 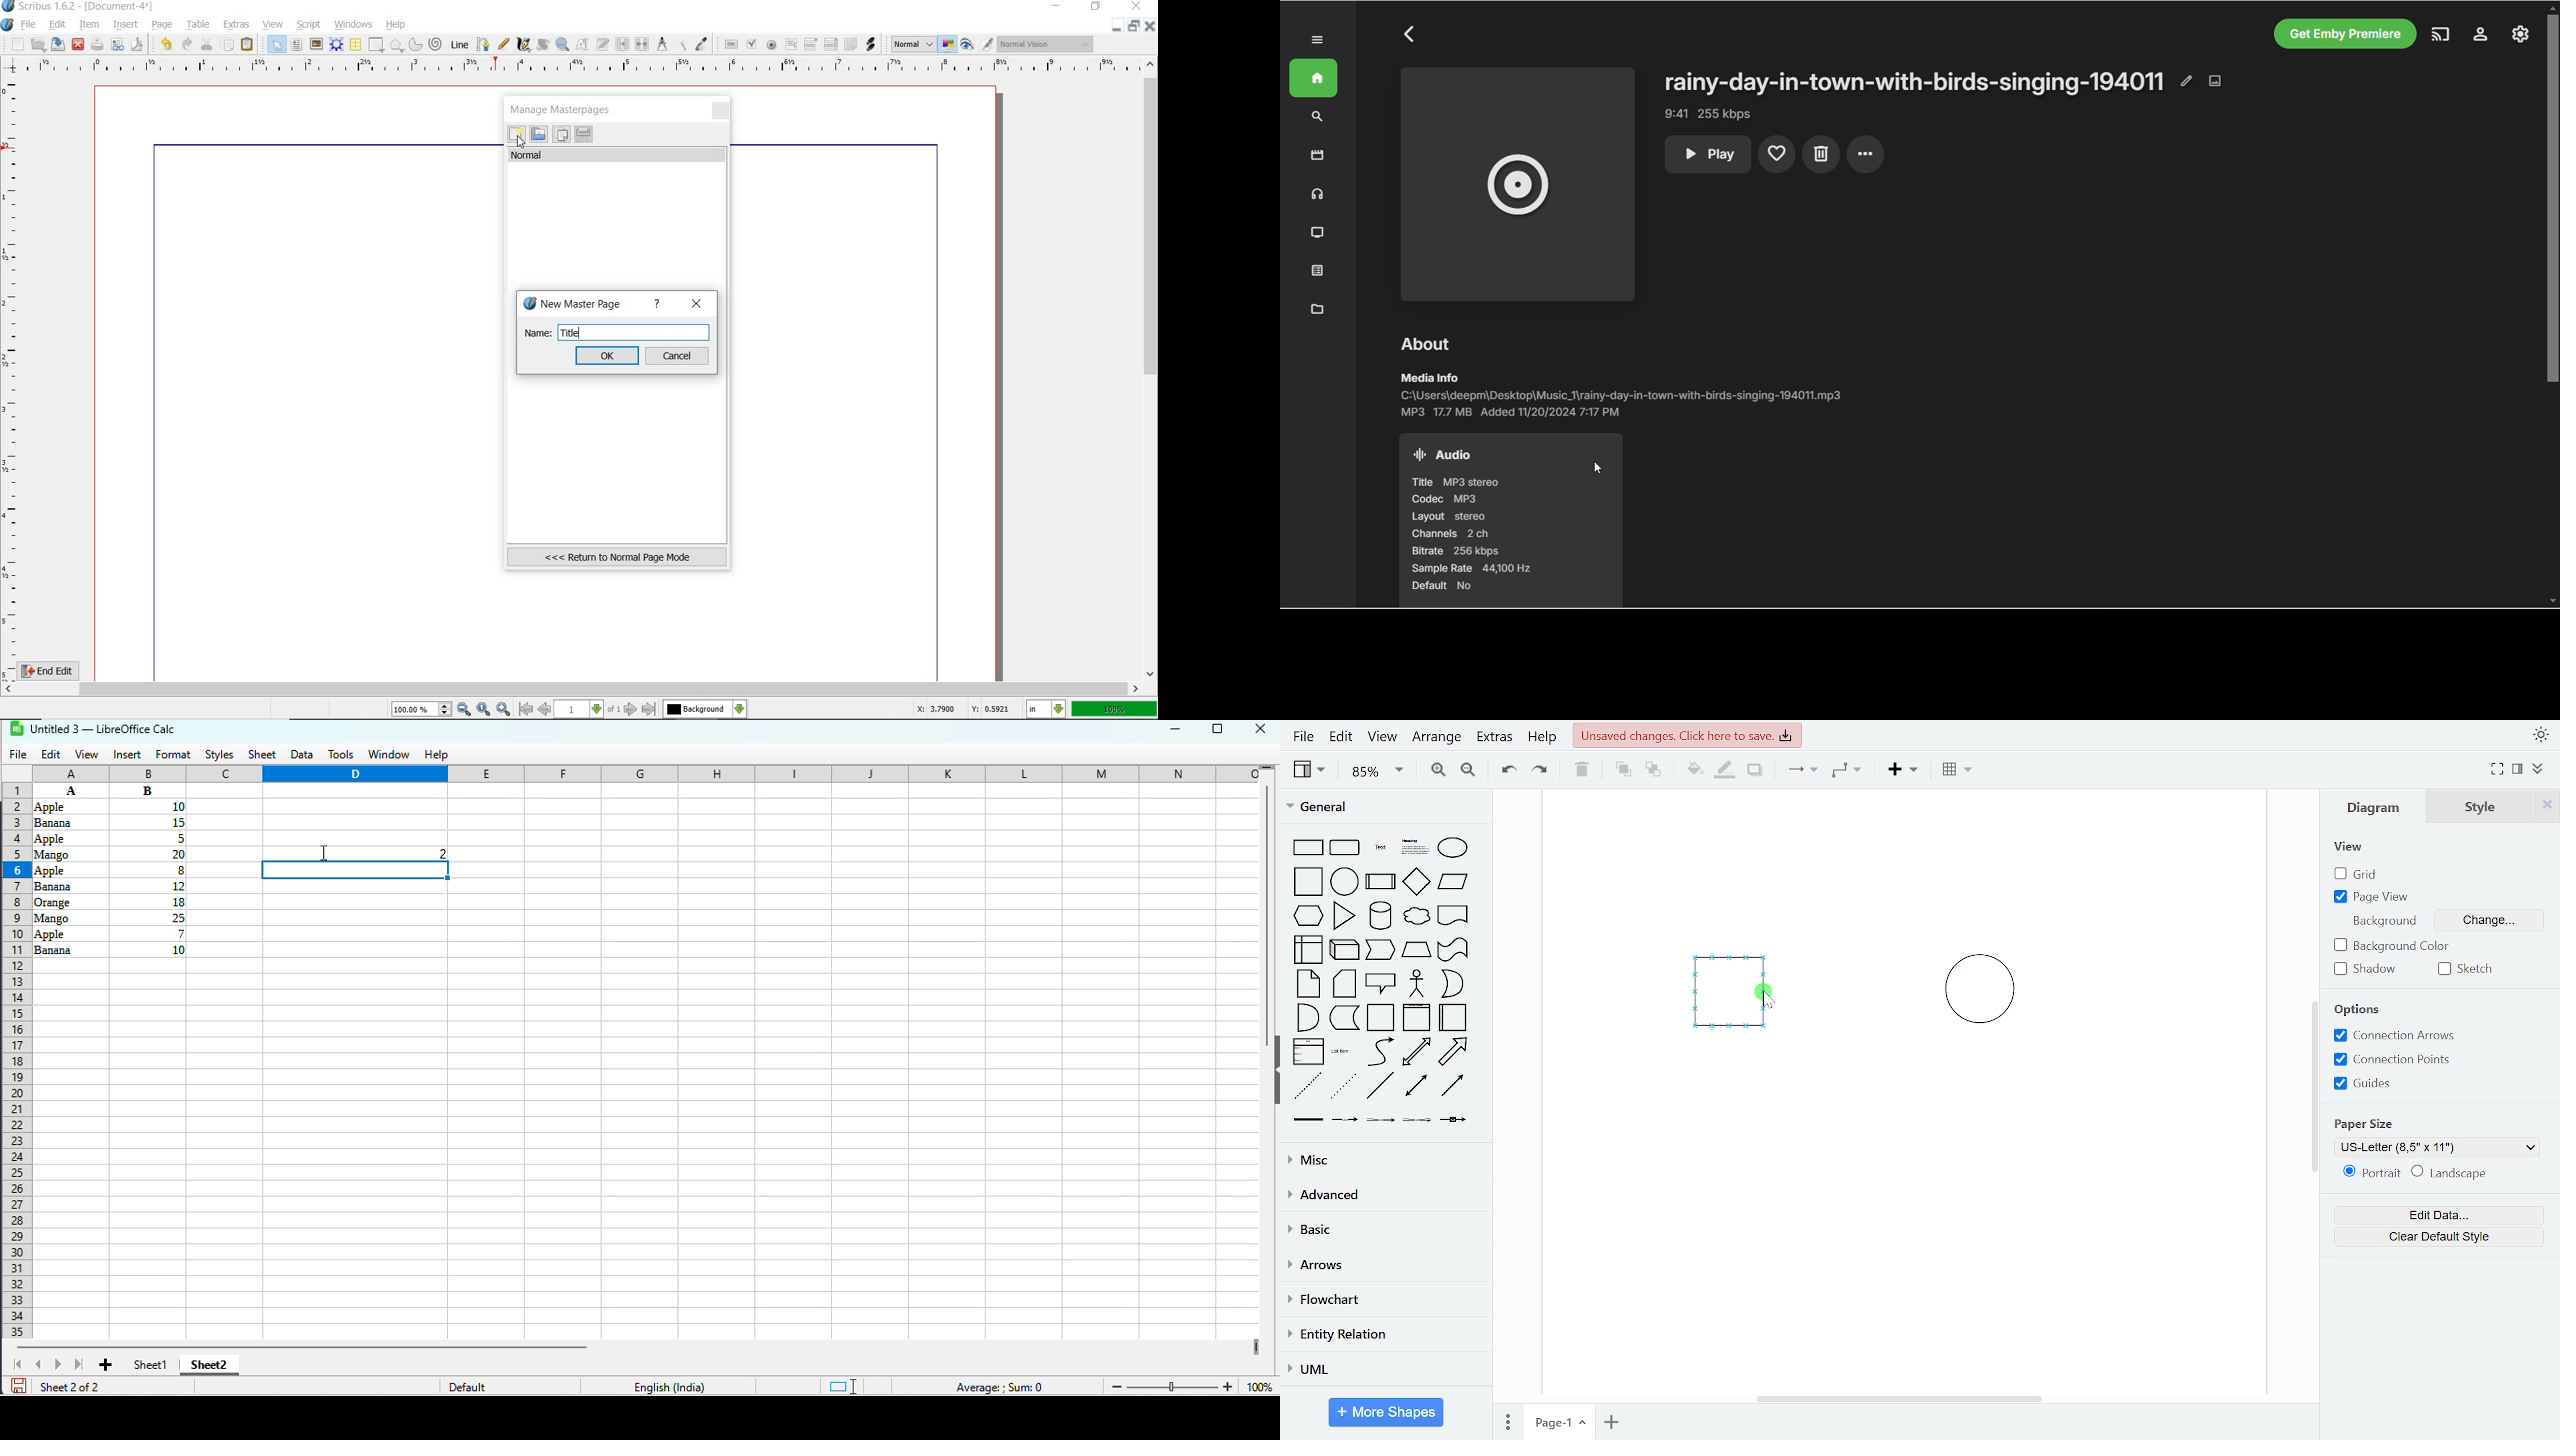 What do you see at coordinates (1382, 849) in the screenshot?
I see `text` at bounding box center [1382, 849].